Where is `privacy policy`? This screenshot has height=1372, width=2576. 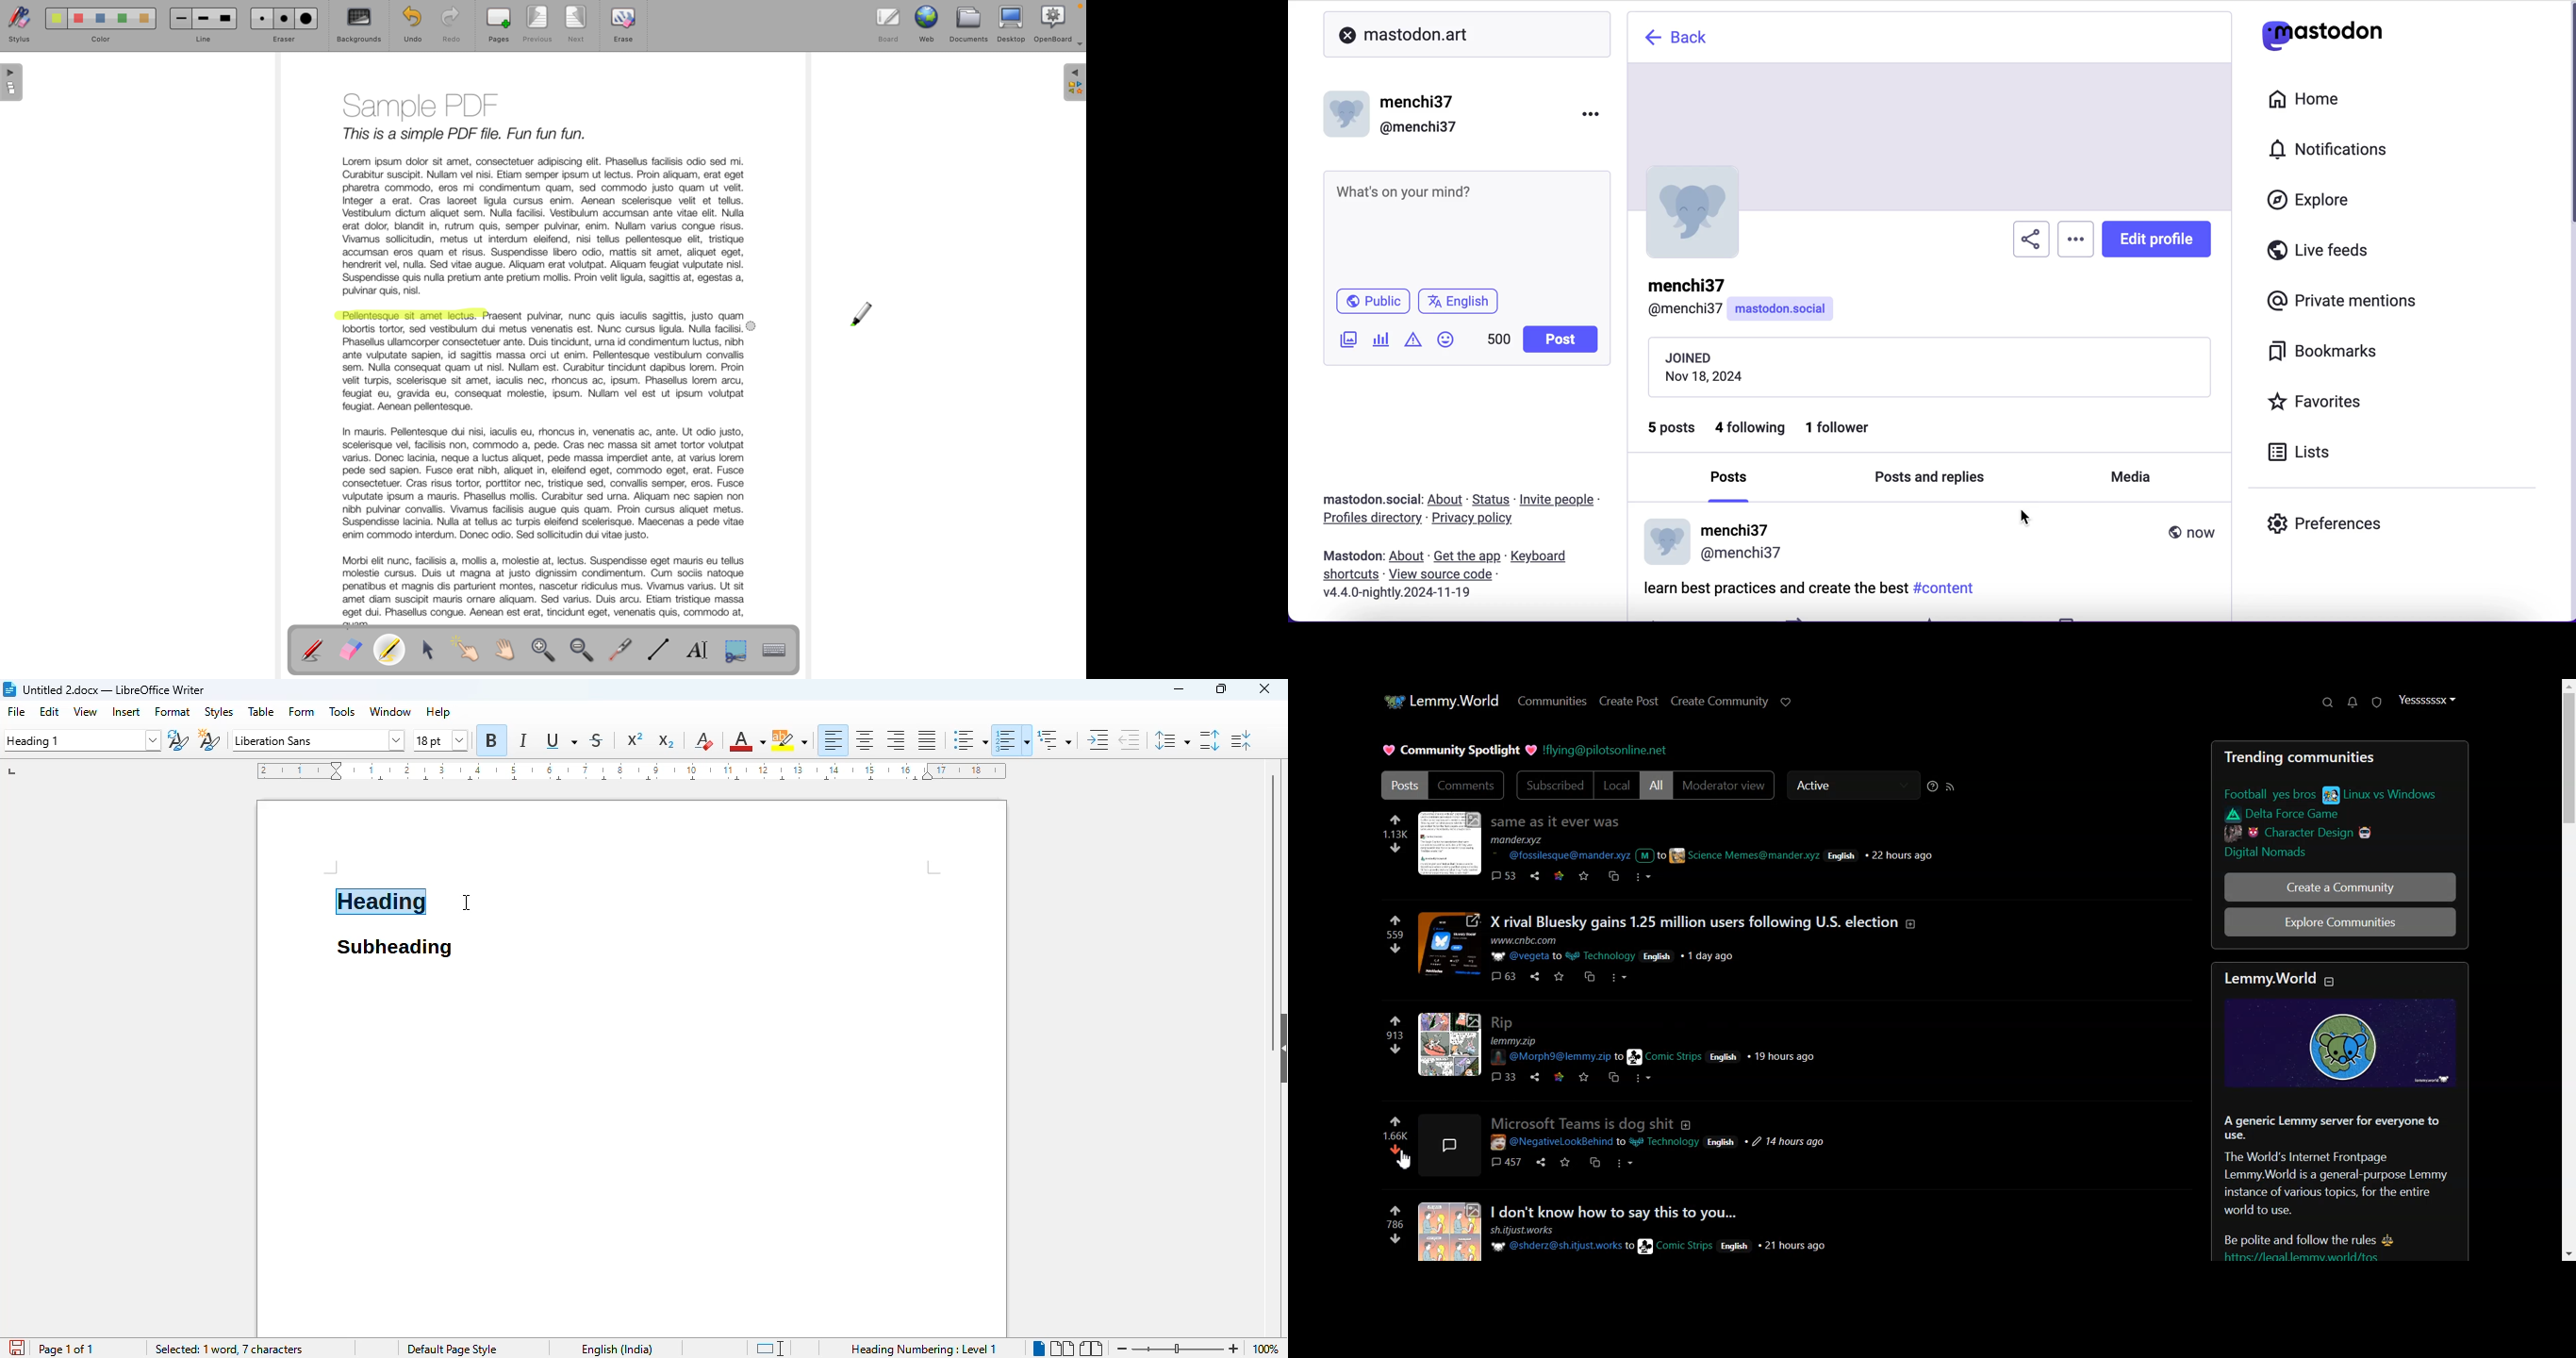
privacy policy is located at coordinates (1477, 521).